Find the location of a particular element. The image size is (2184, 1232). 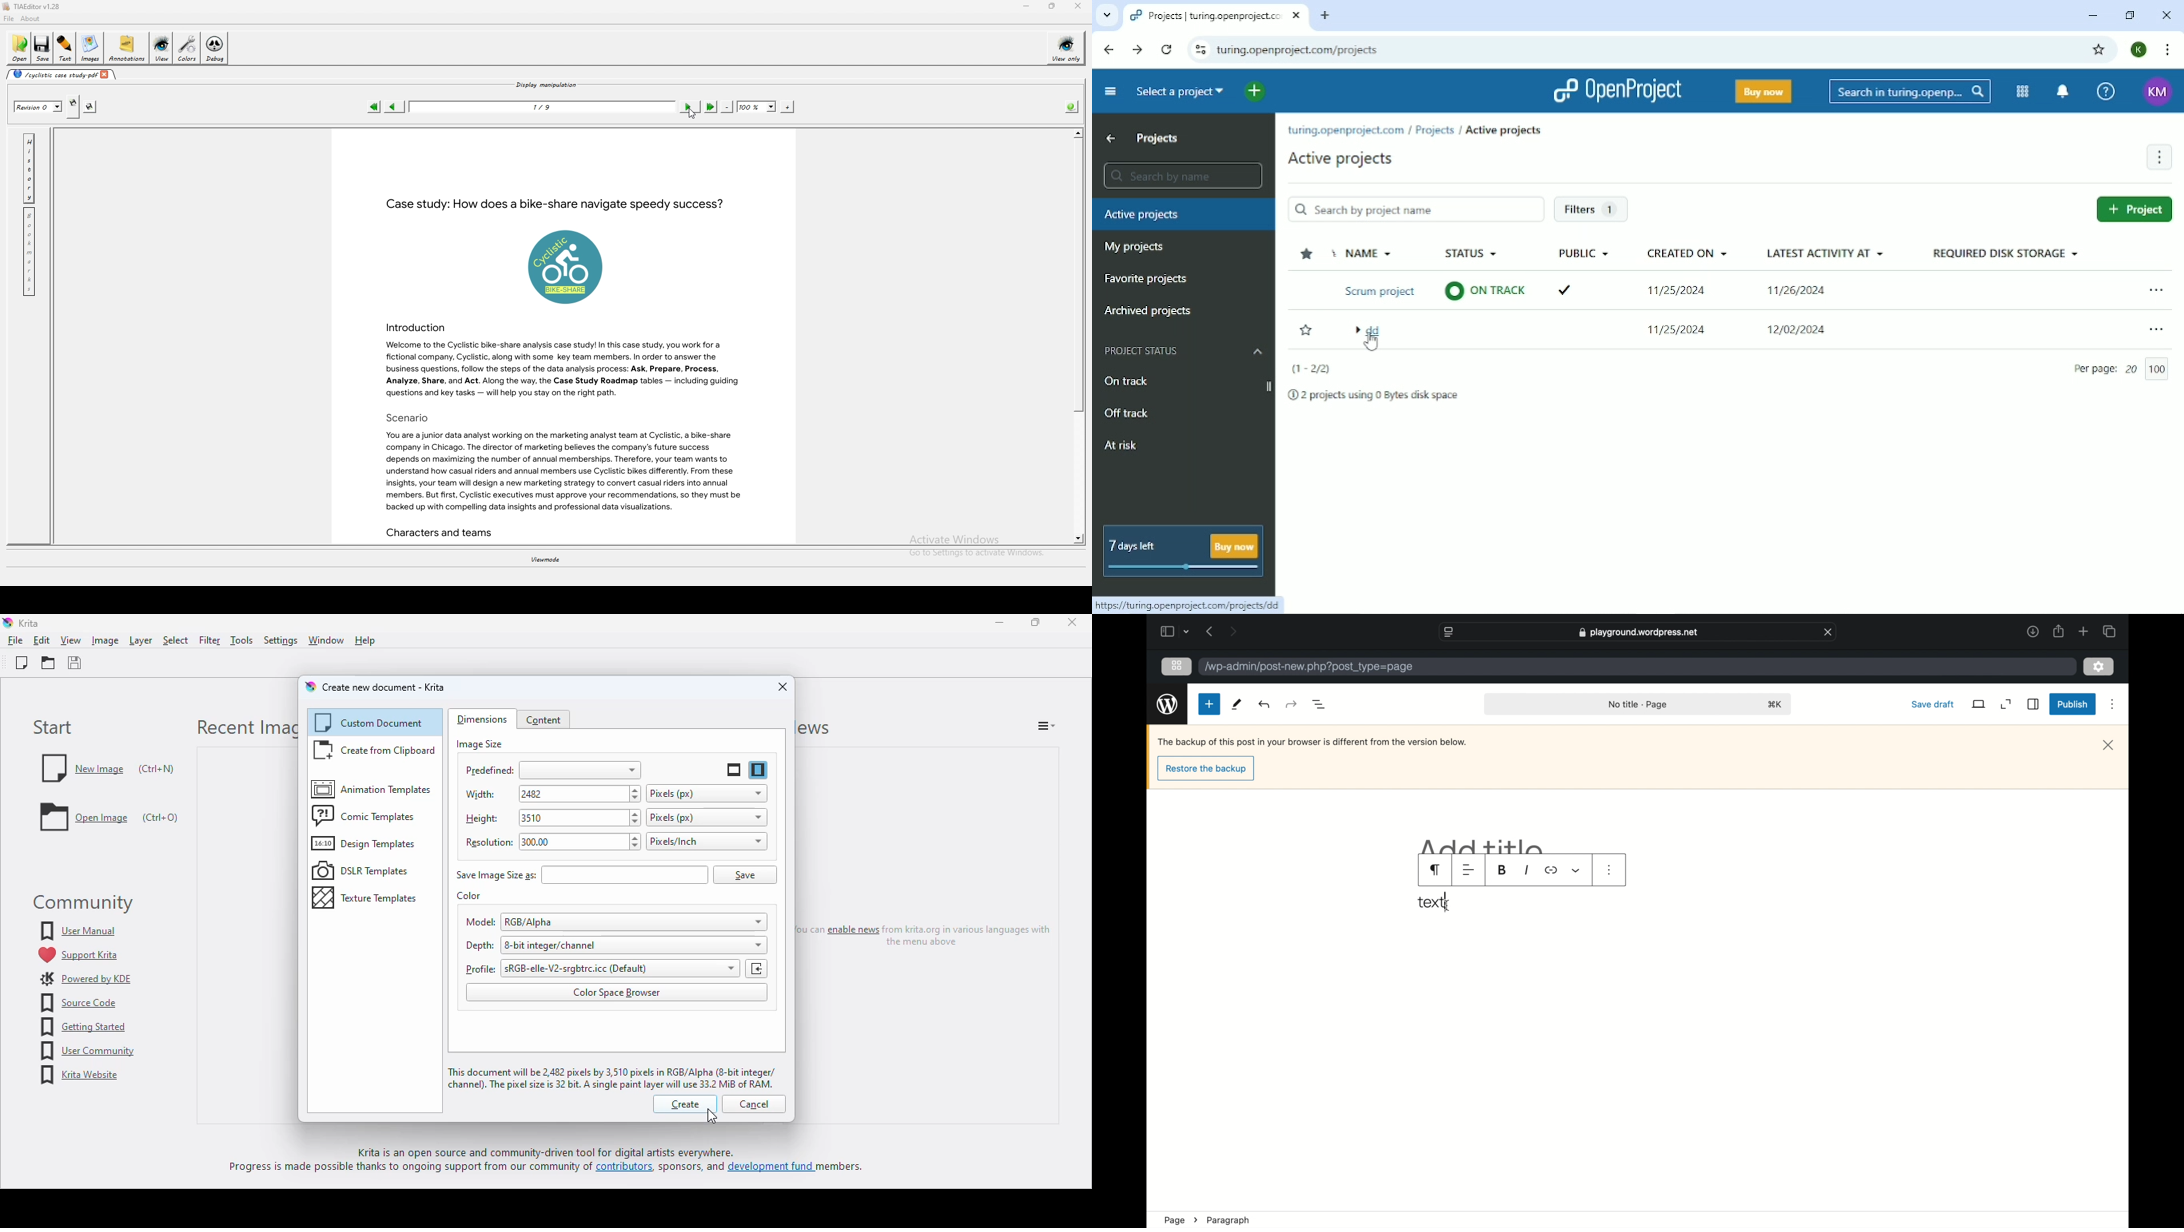

save is located at coordinates (744, 875).